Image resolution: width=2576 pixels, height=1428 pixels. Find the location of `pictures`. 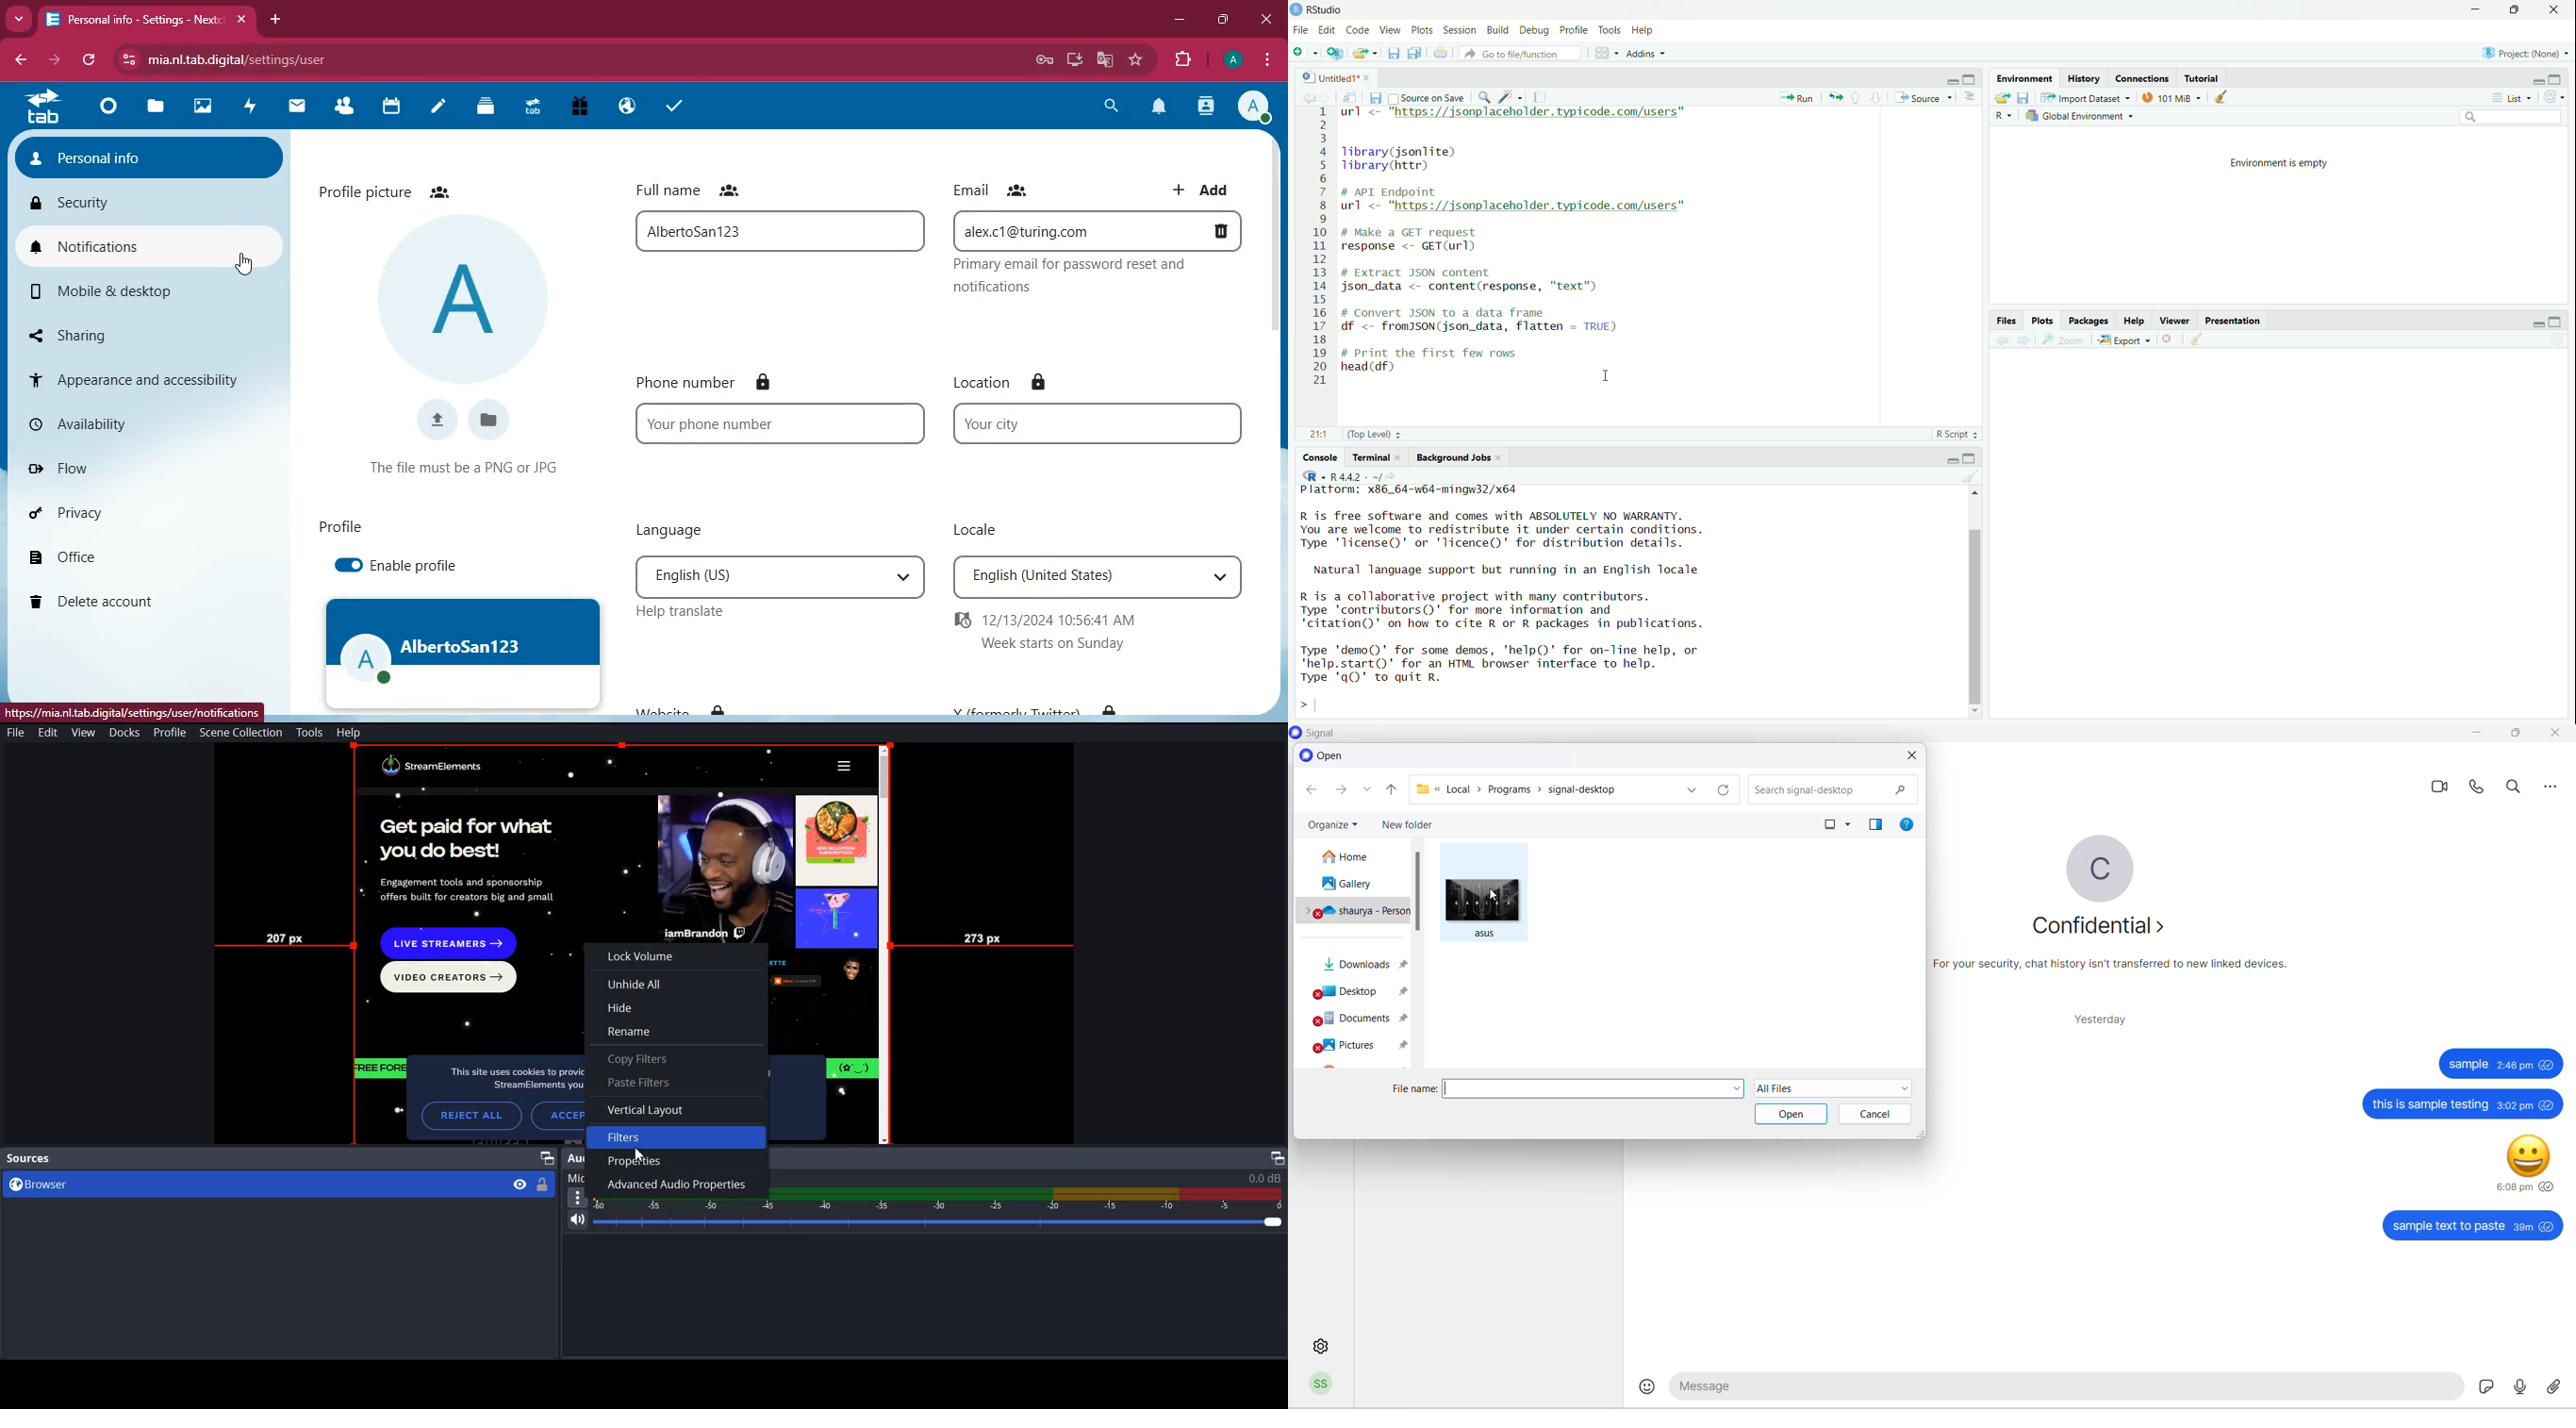

pictures is located at coordinates (1359, 1046).